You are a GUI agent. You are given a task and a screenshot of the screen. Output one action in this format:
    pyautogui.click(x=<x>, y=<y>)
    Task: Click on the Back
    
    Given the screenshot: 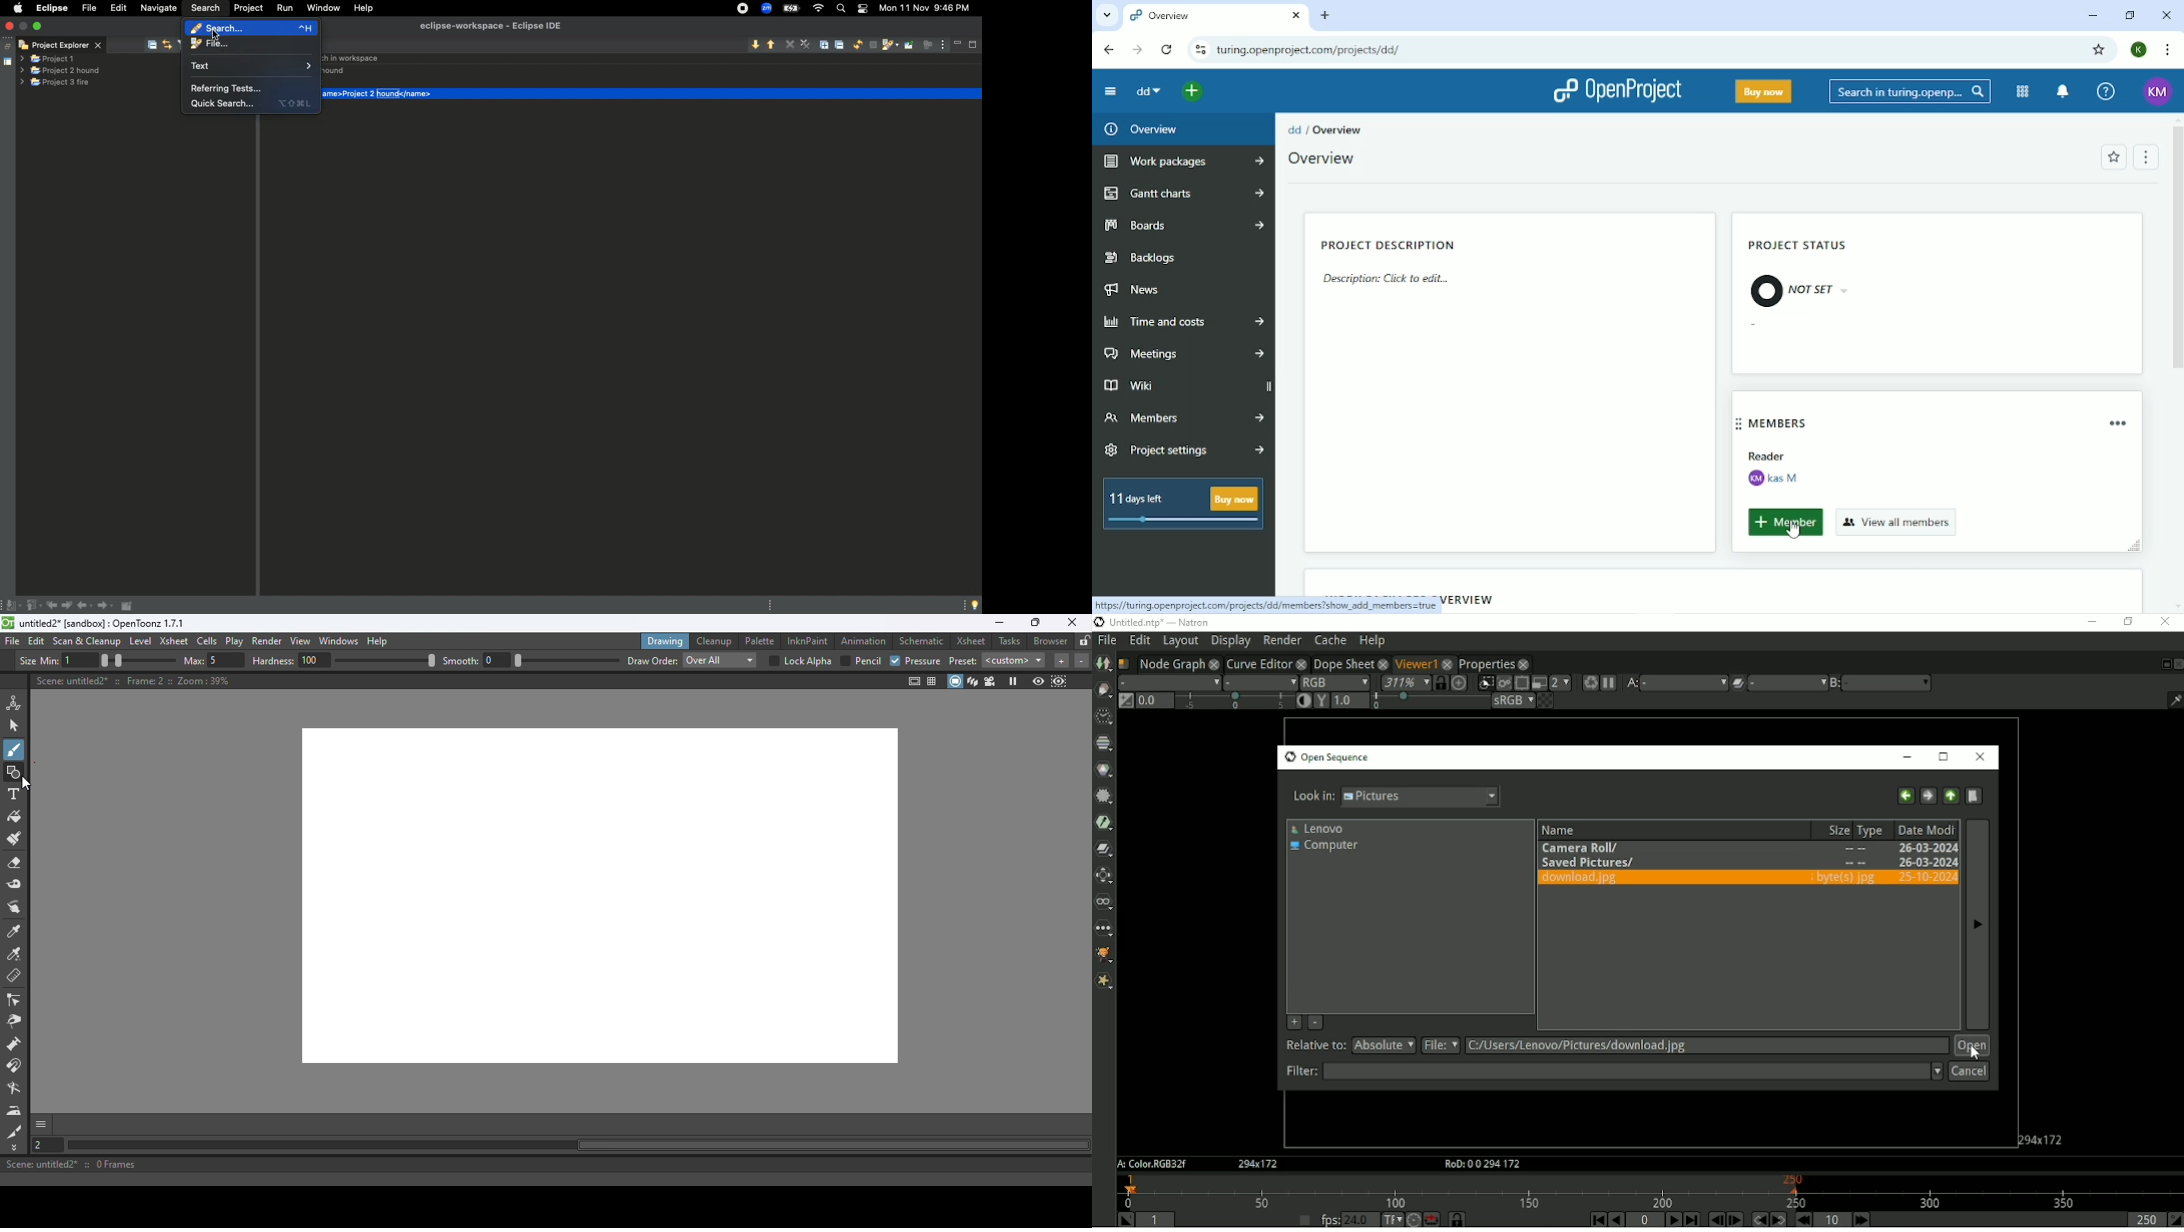 What is the action you would take?
    pyautogui.click(x=1106, y=48)
    